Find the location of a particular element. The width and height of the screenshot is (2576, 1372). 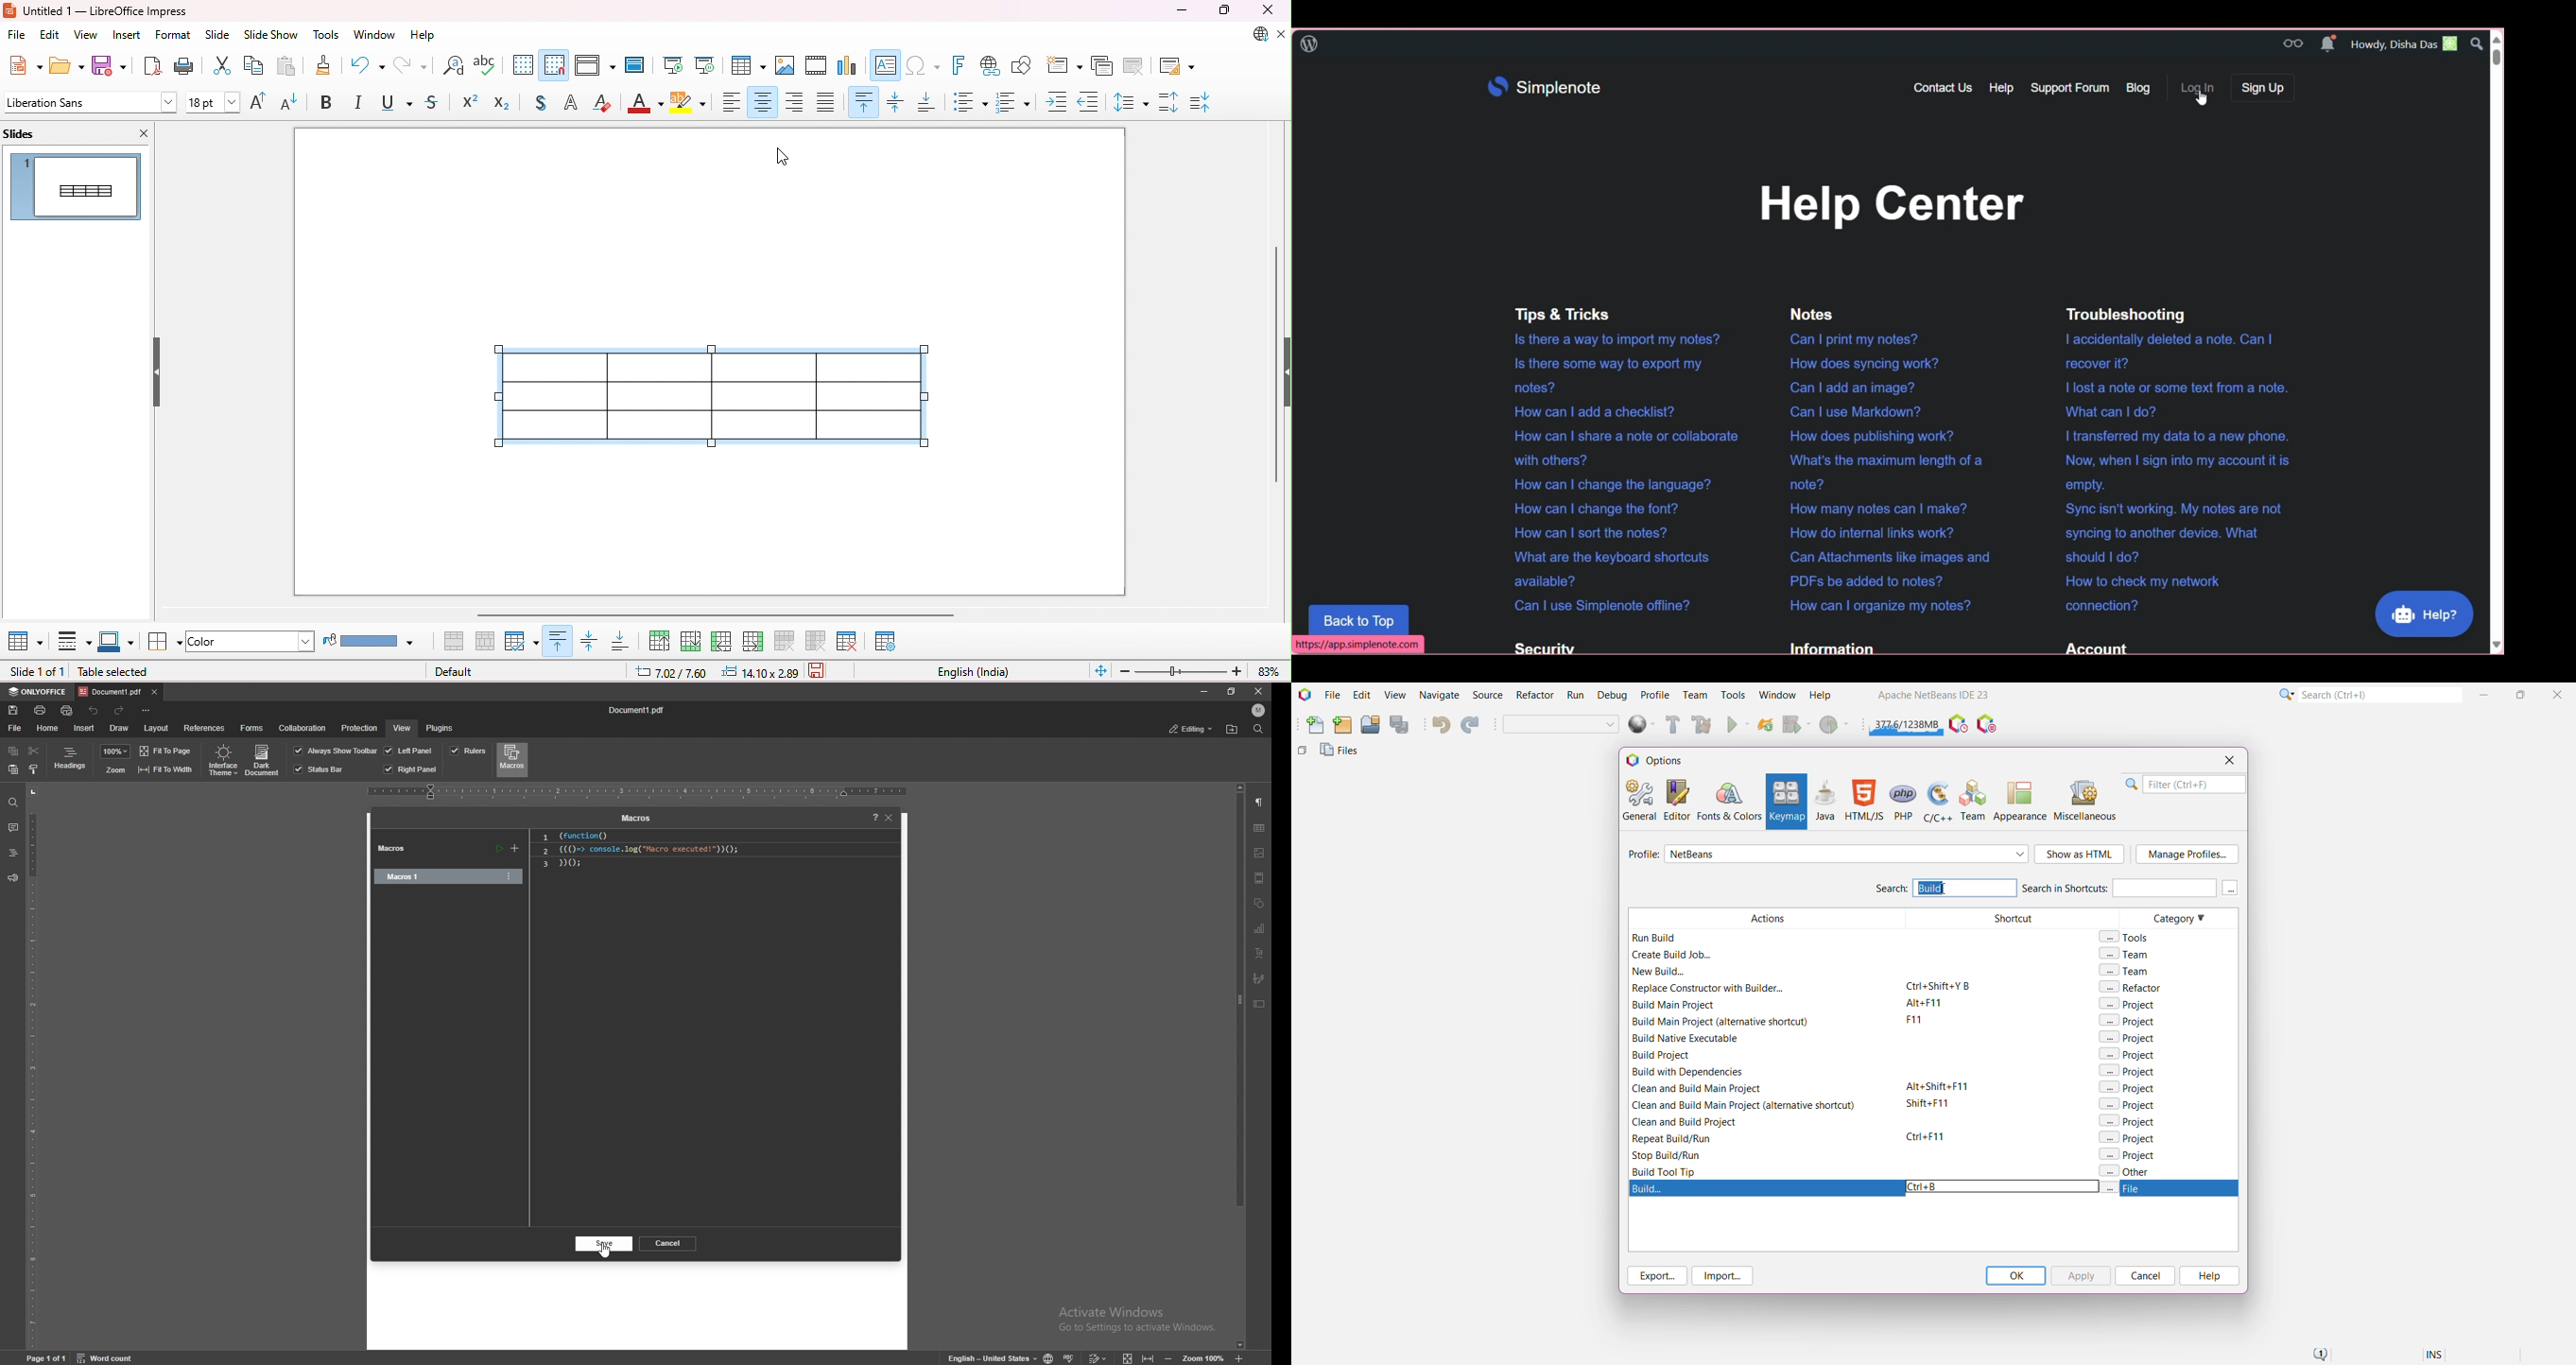

Can | print my notes? is located at coordinates (1850, 337).